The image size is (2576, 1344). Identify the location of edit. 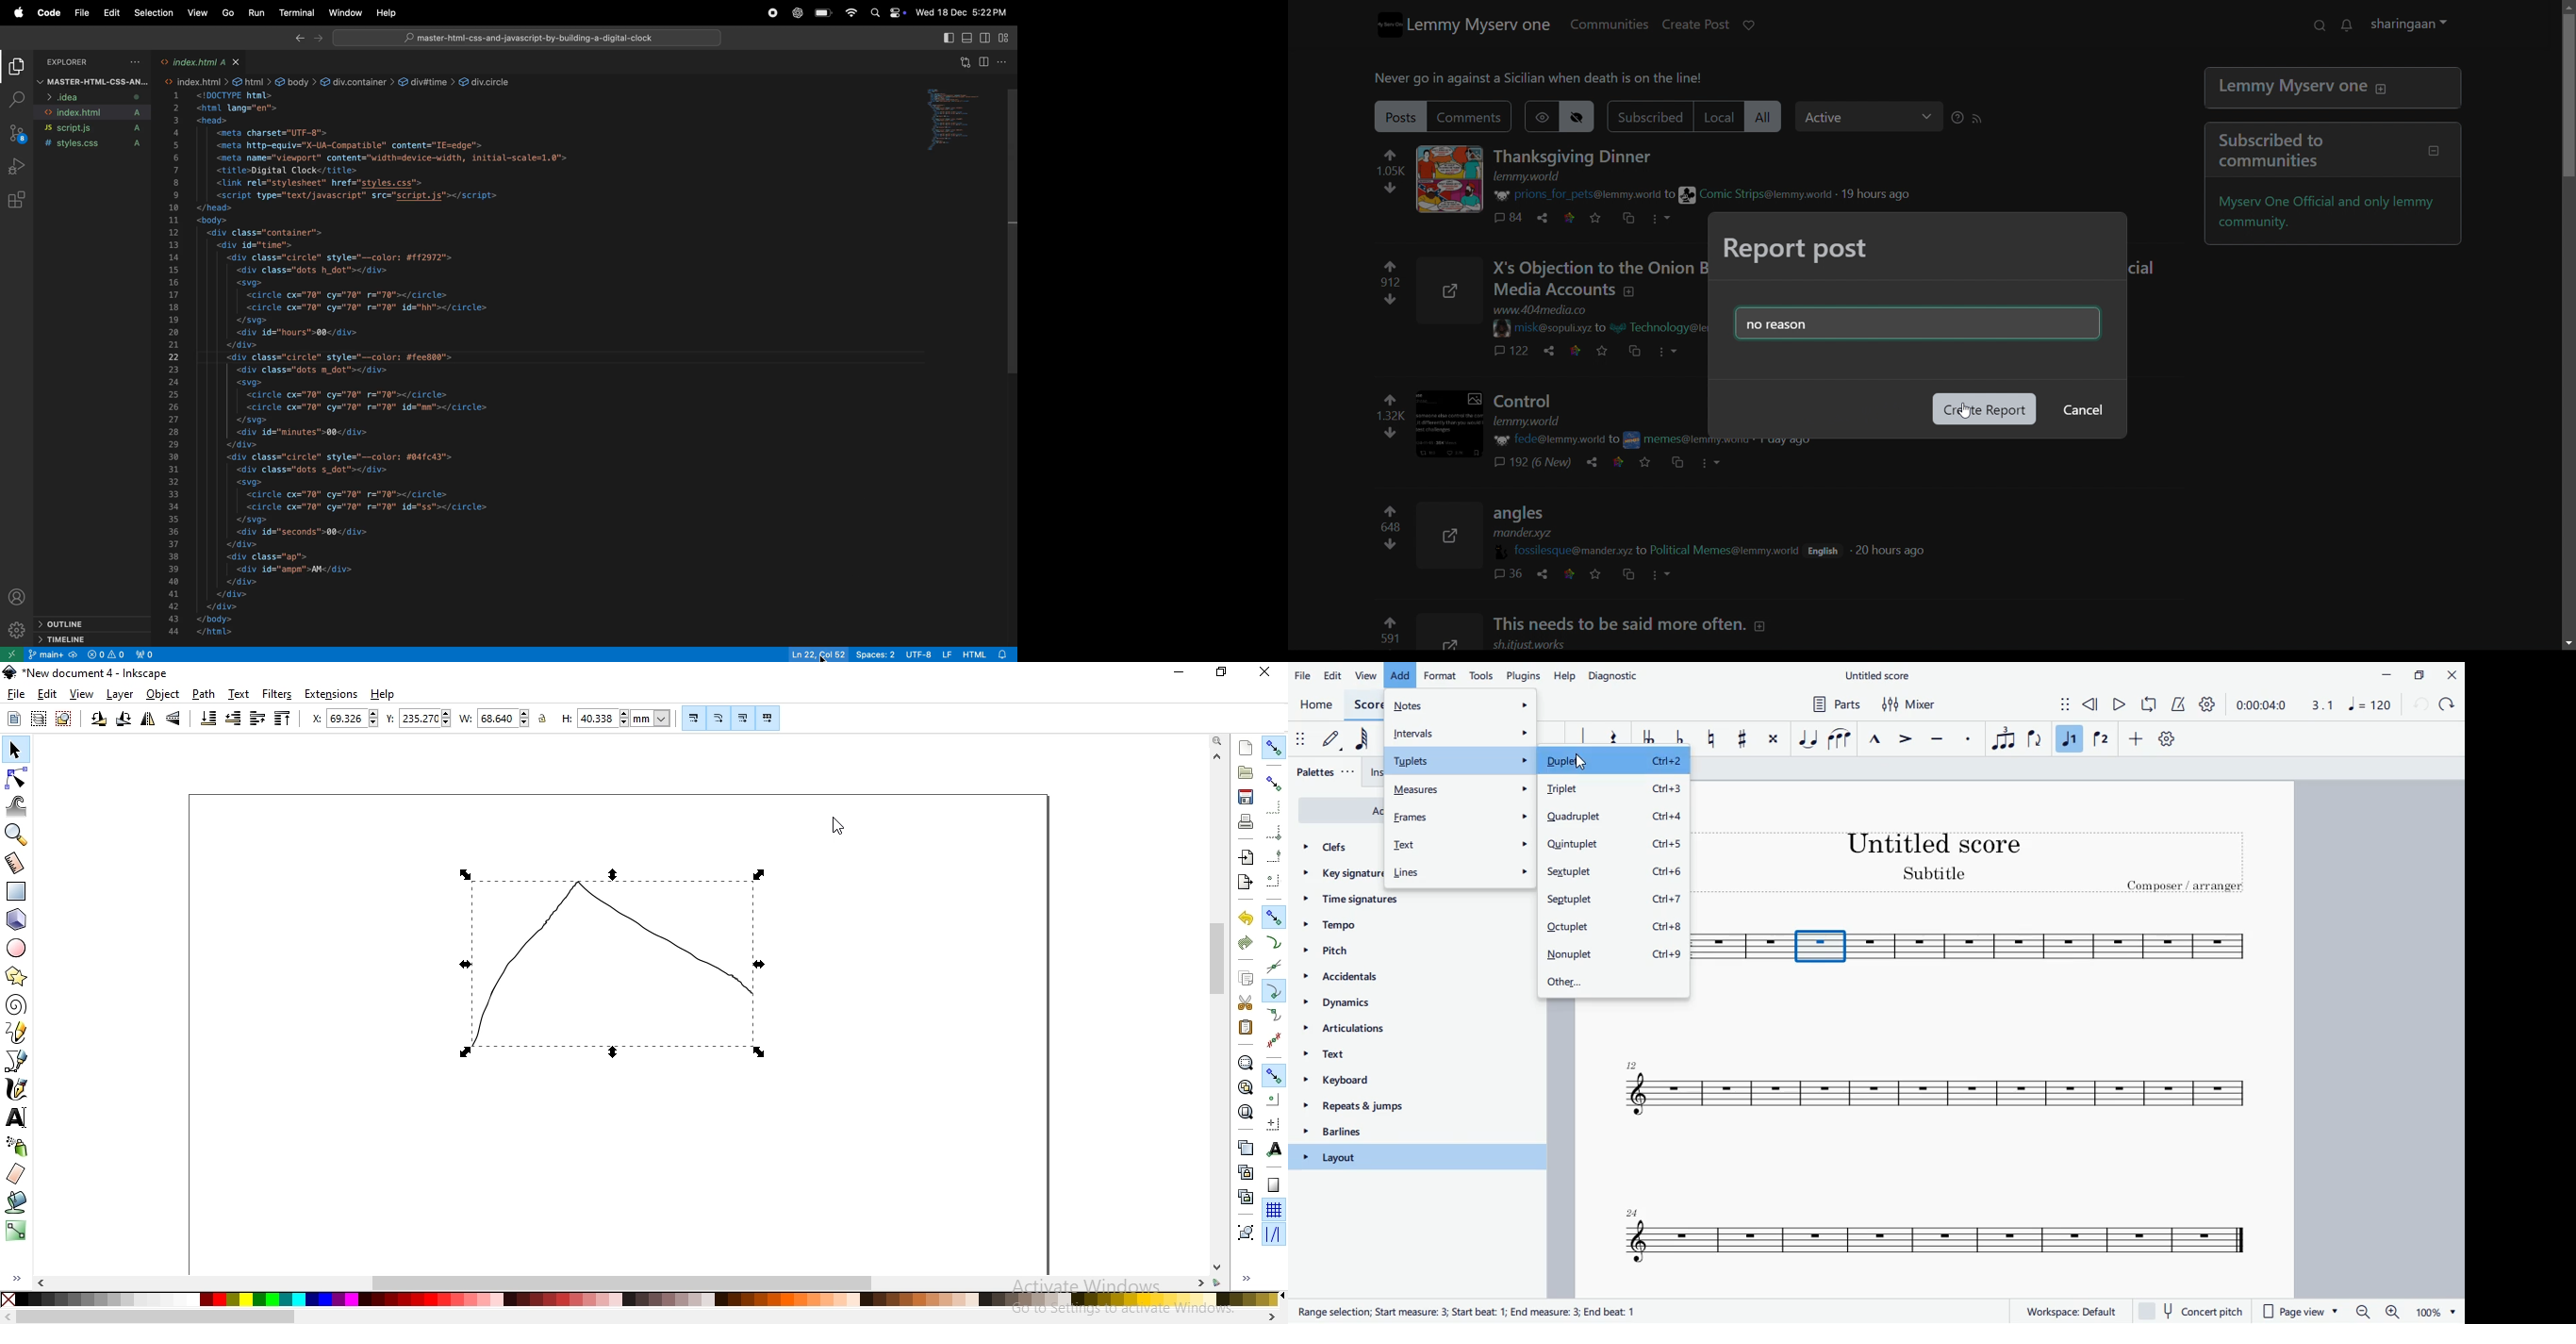
(47, 696).